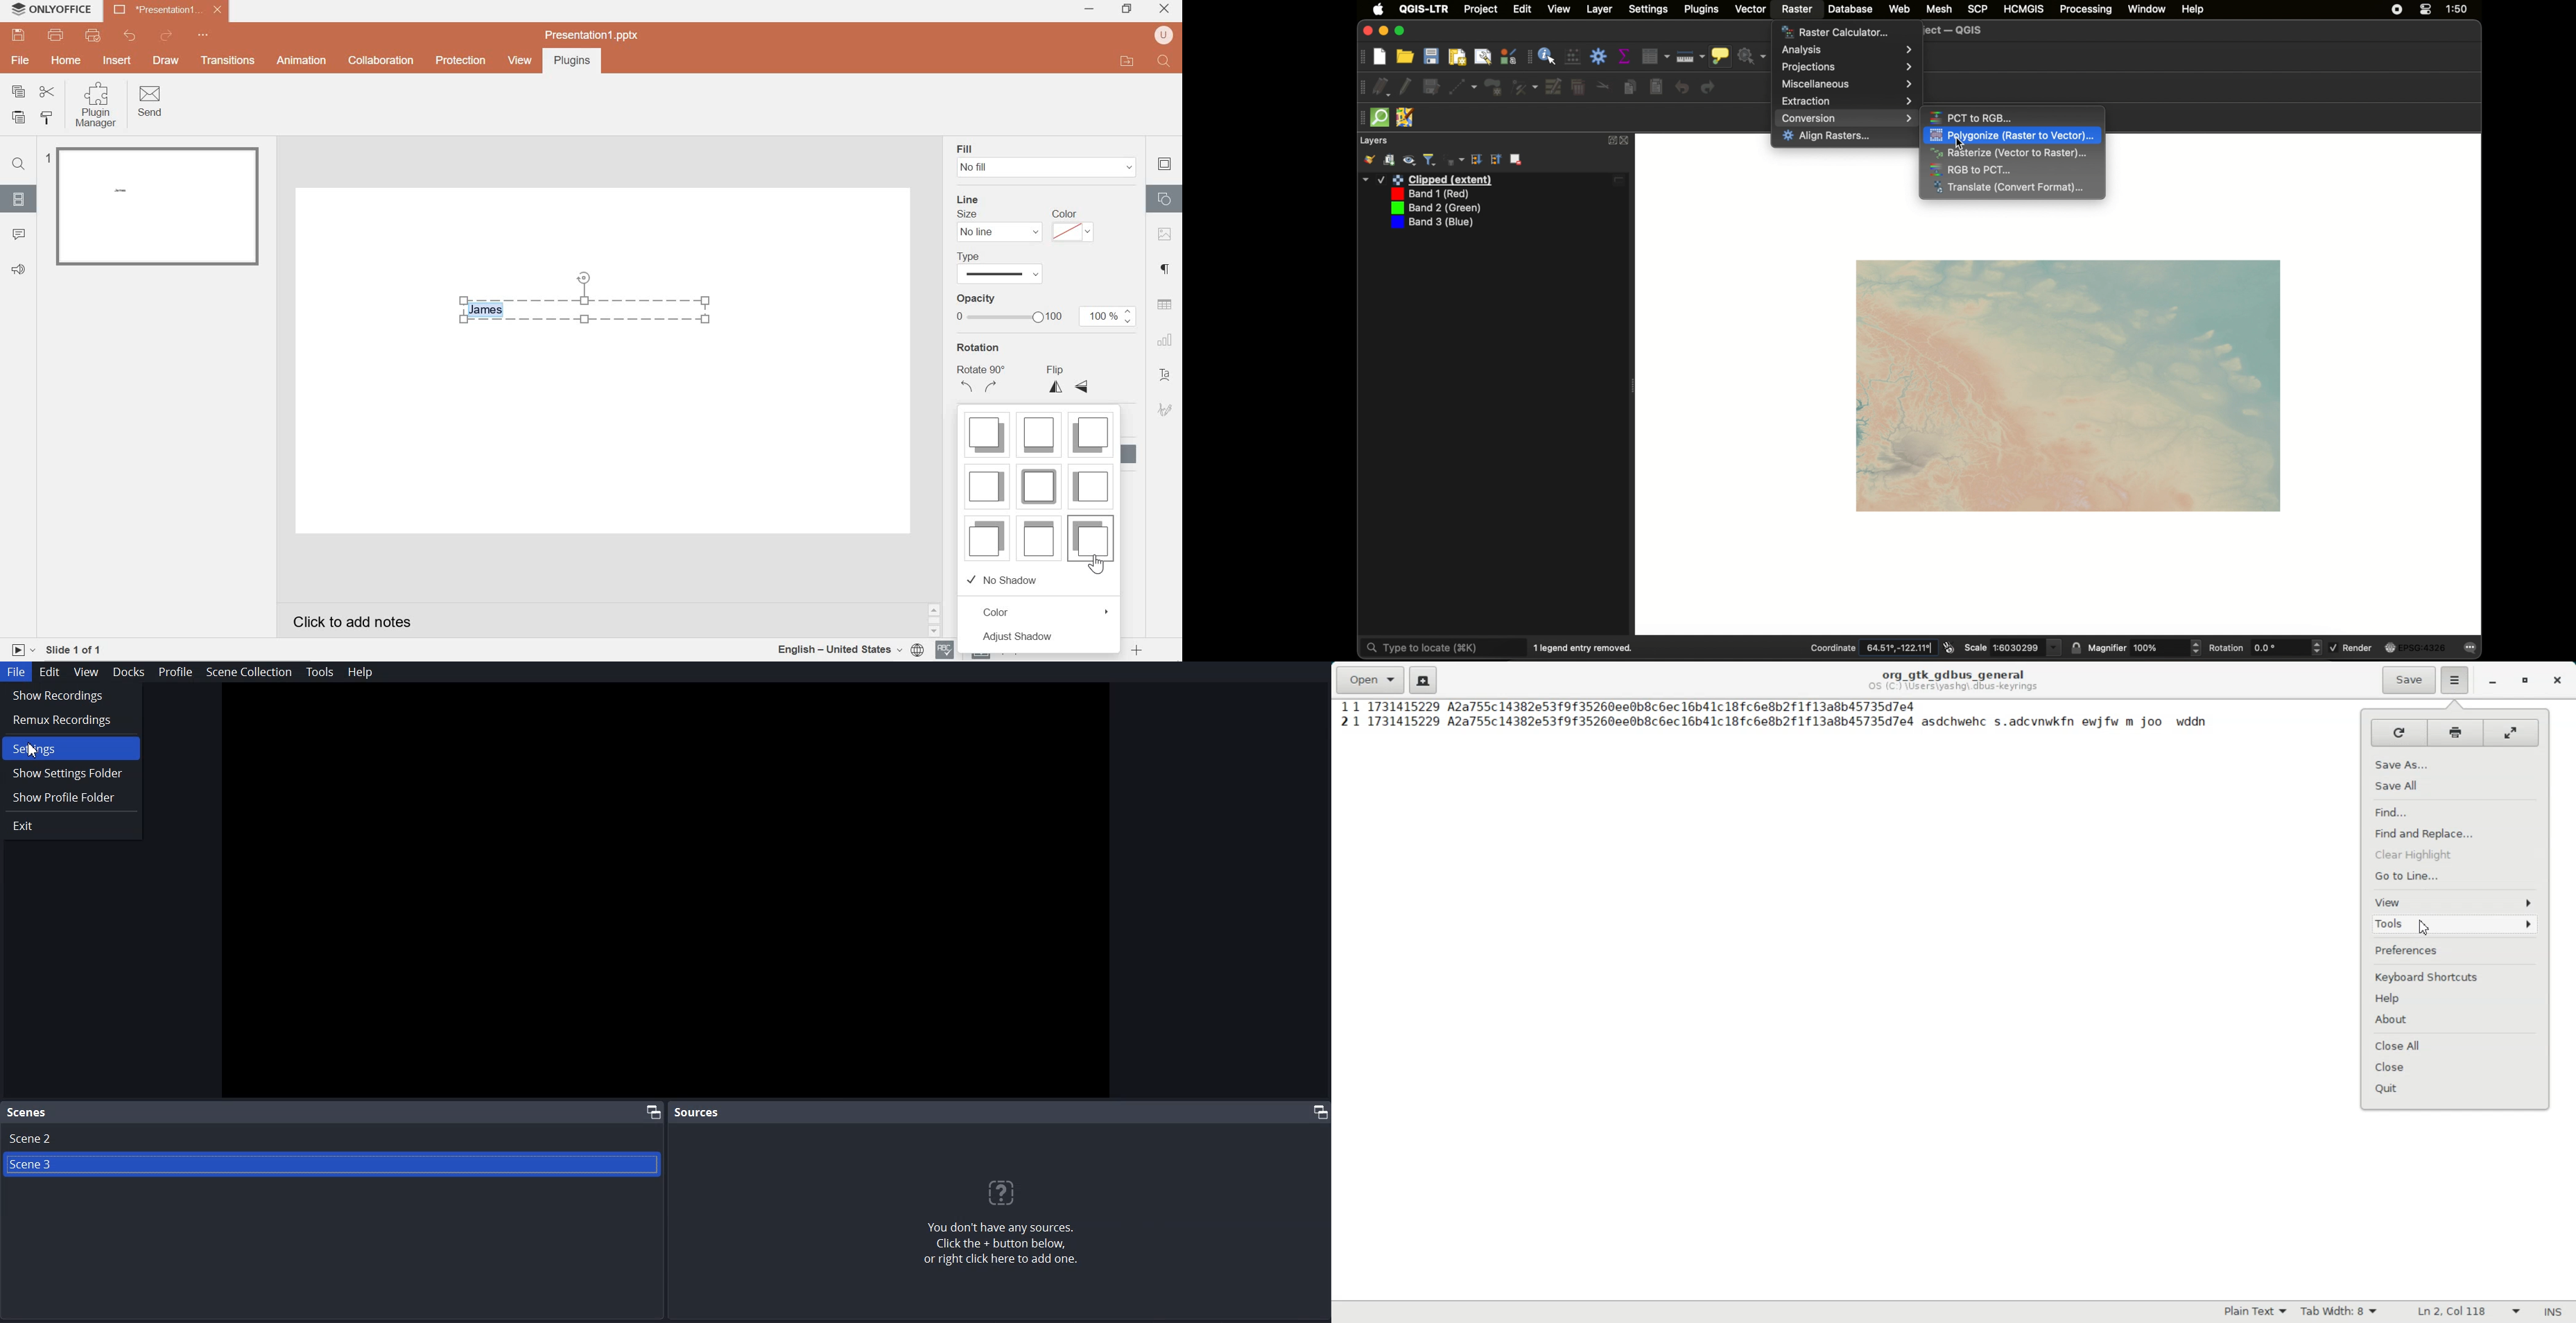 Image resolution: width=2576 pixels, height=1344 pixels. Describe the element at coordinates (1955, 31) in the screenshot. I see `untitled project  - QGIS` at that location.